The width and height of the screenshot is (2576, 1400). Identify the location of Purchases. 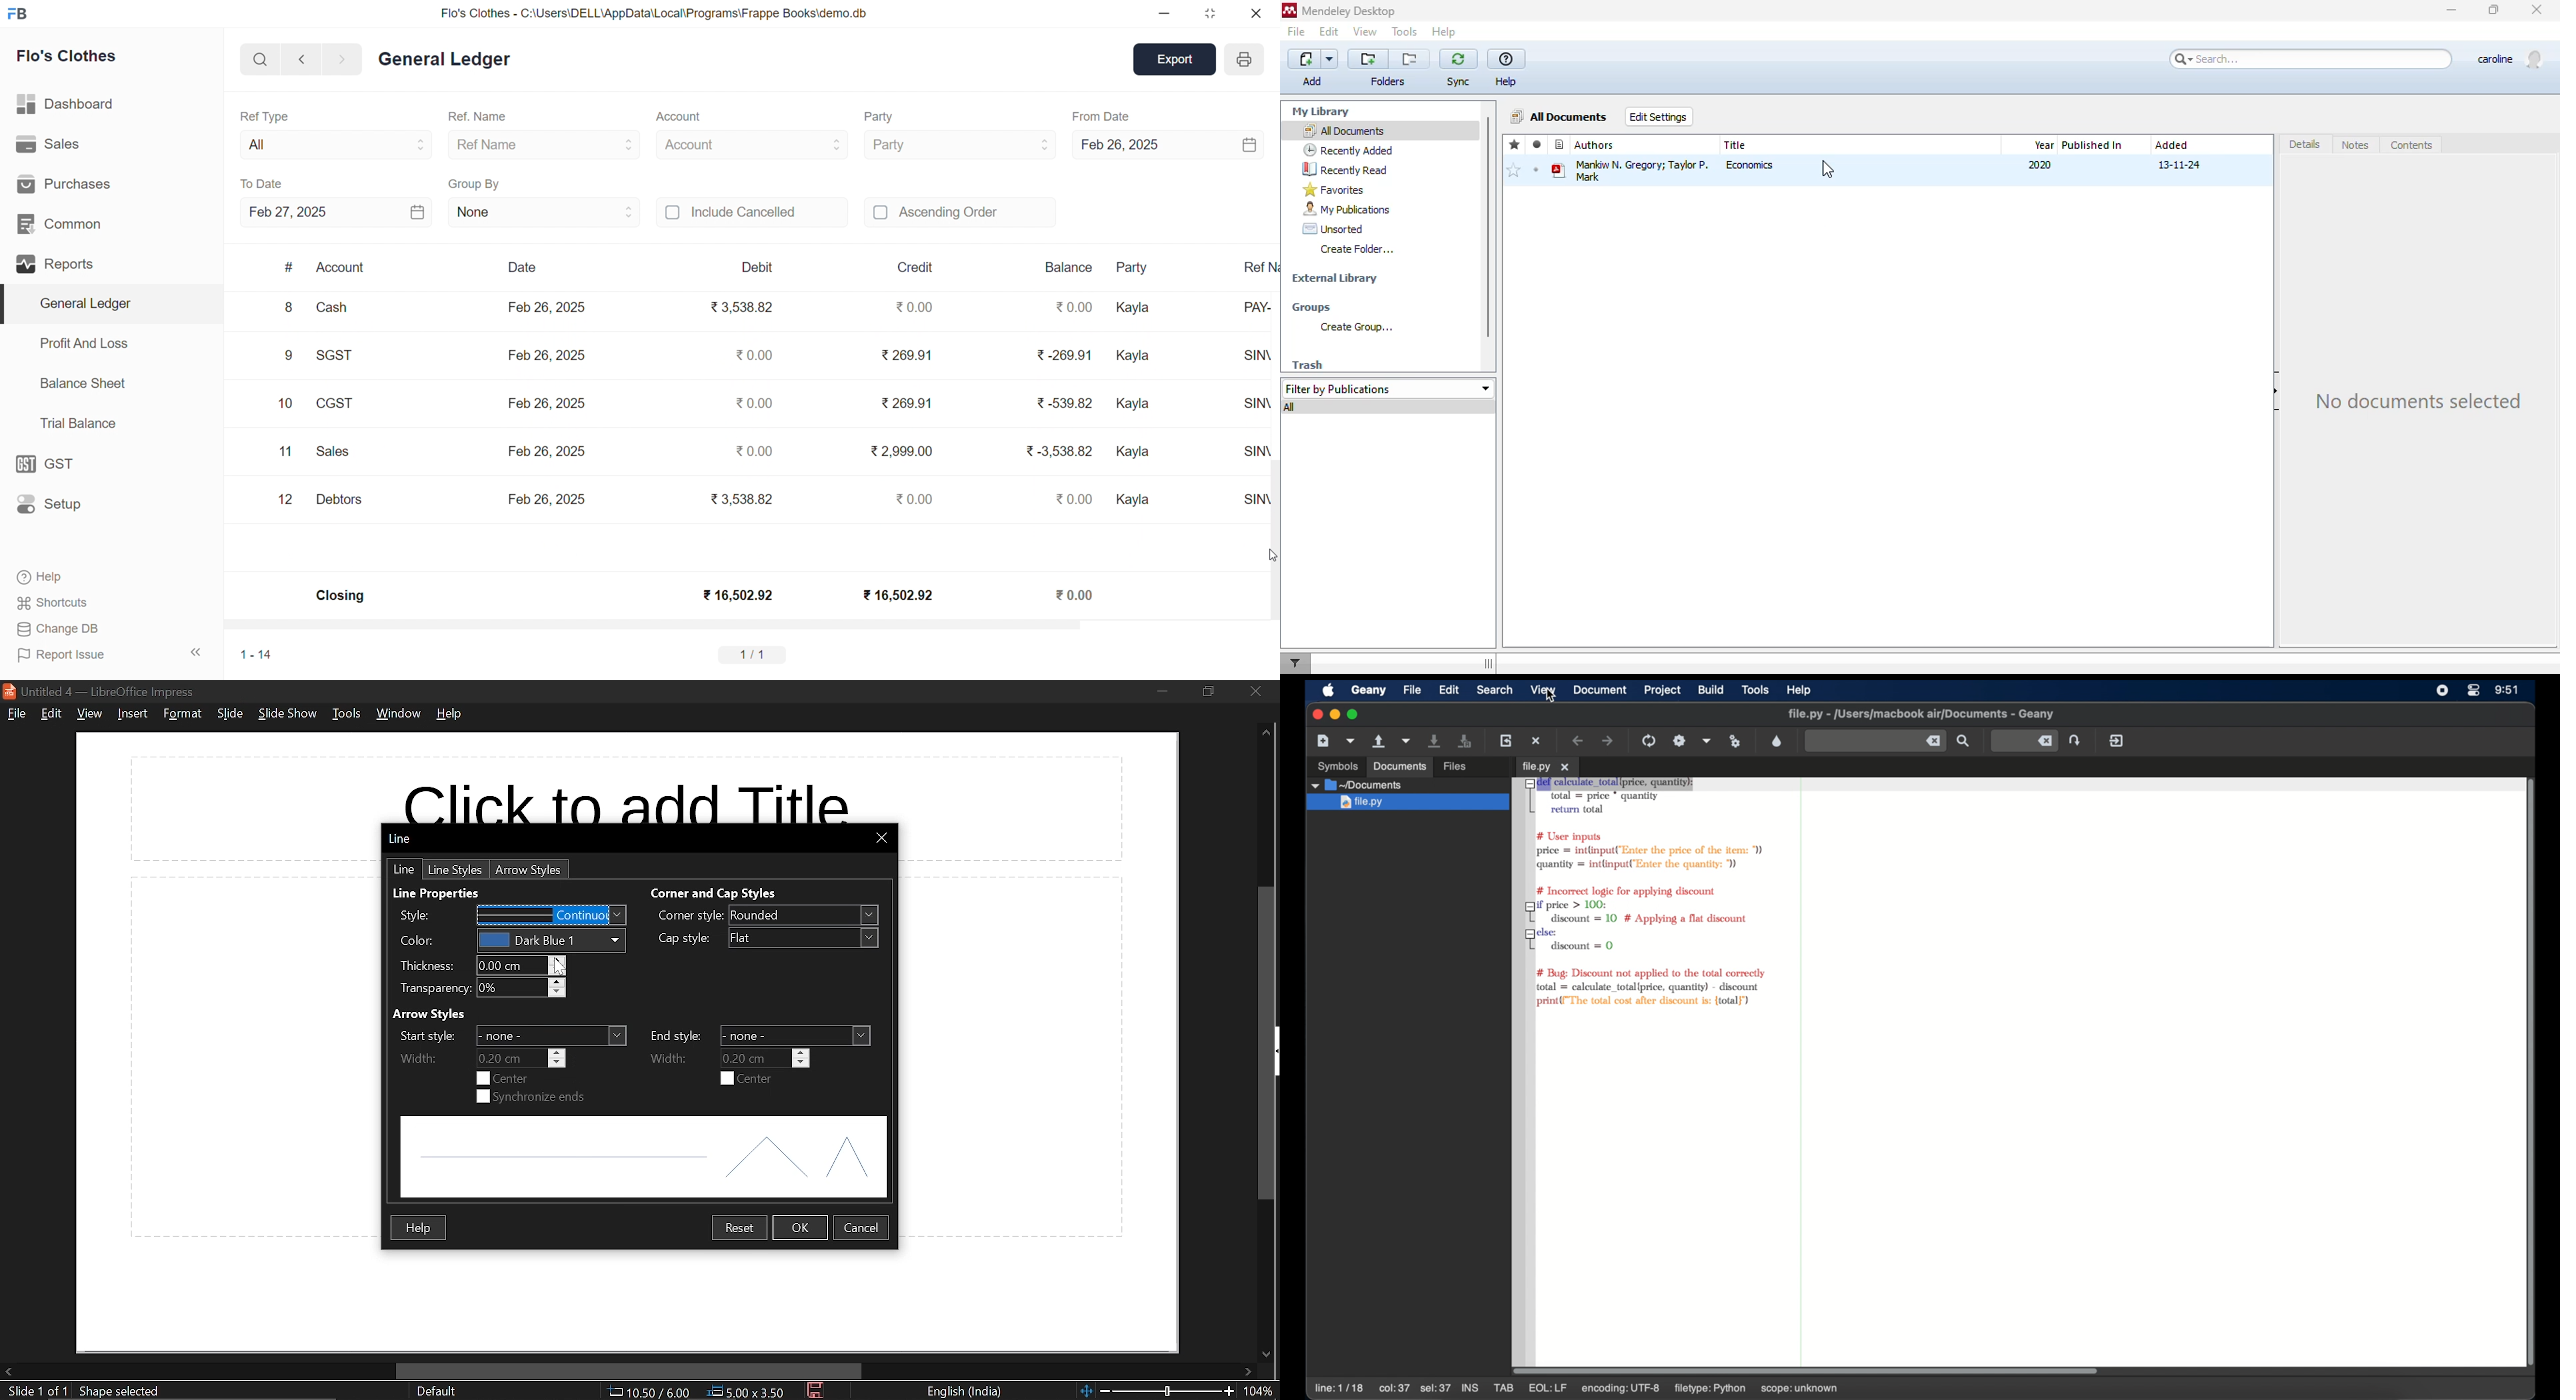
(71, 183).